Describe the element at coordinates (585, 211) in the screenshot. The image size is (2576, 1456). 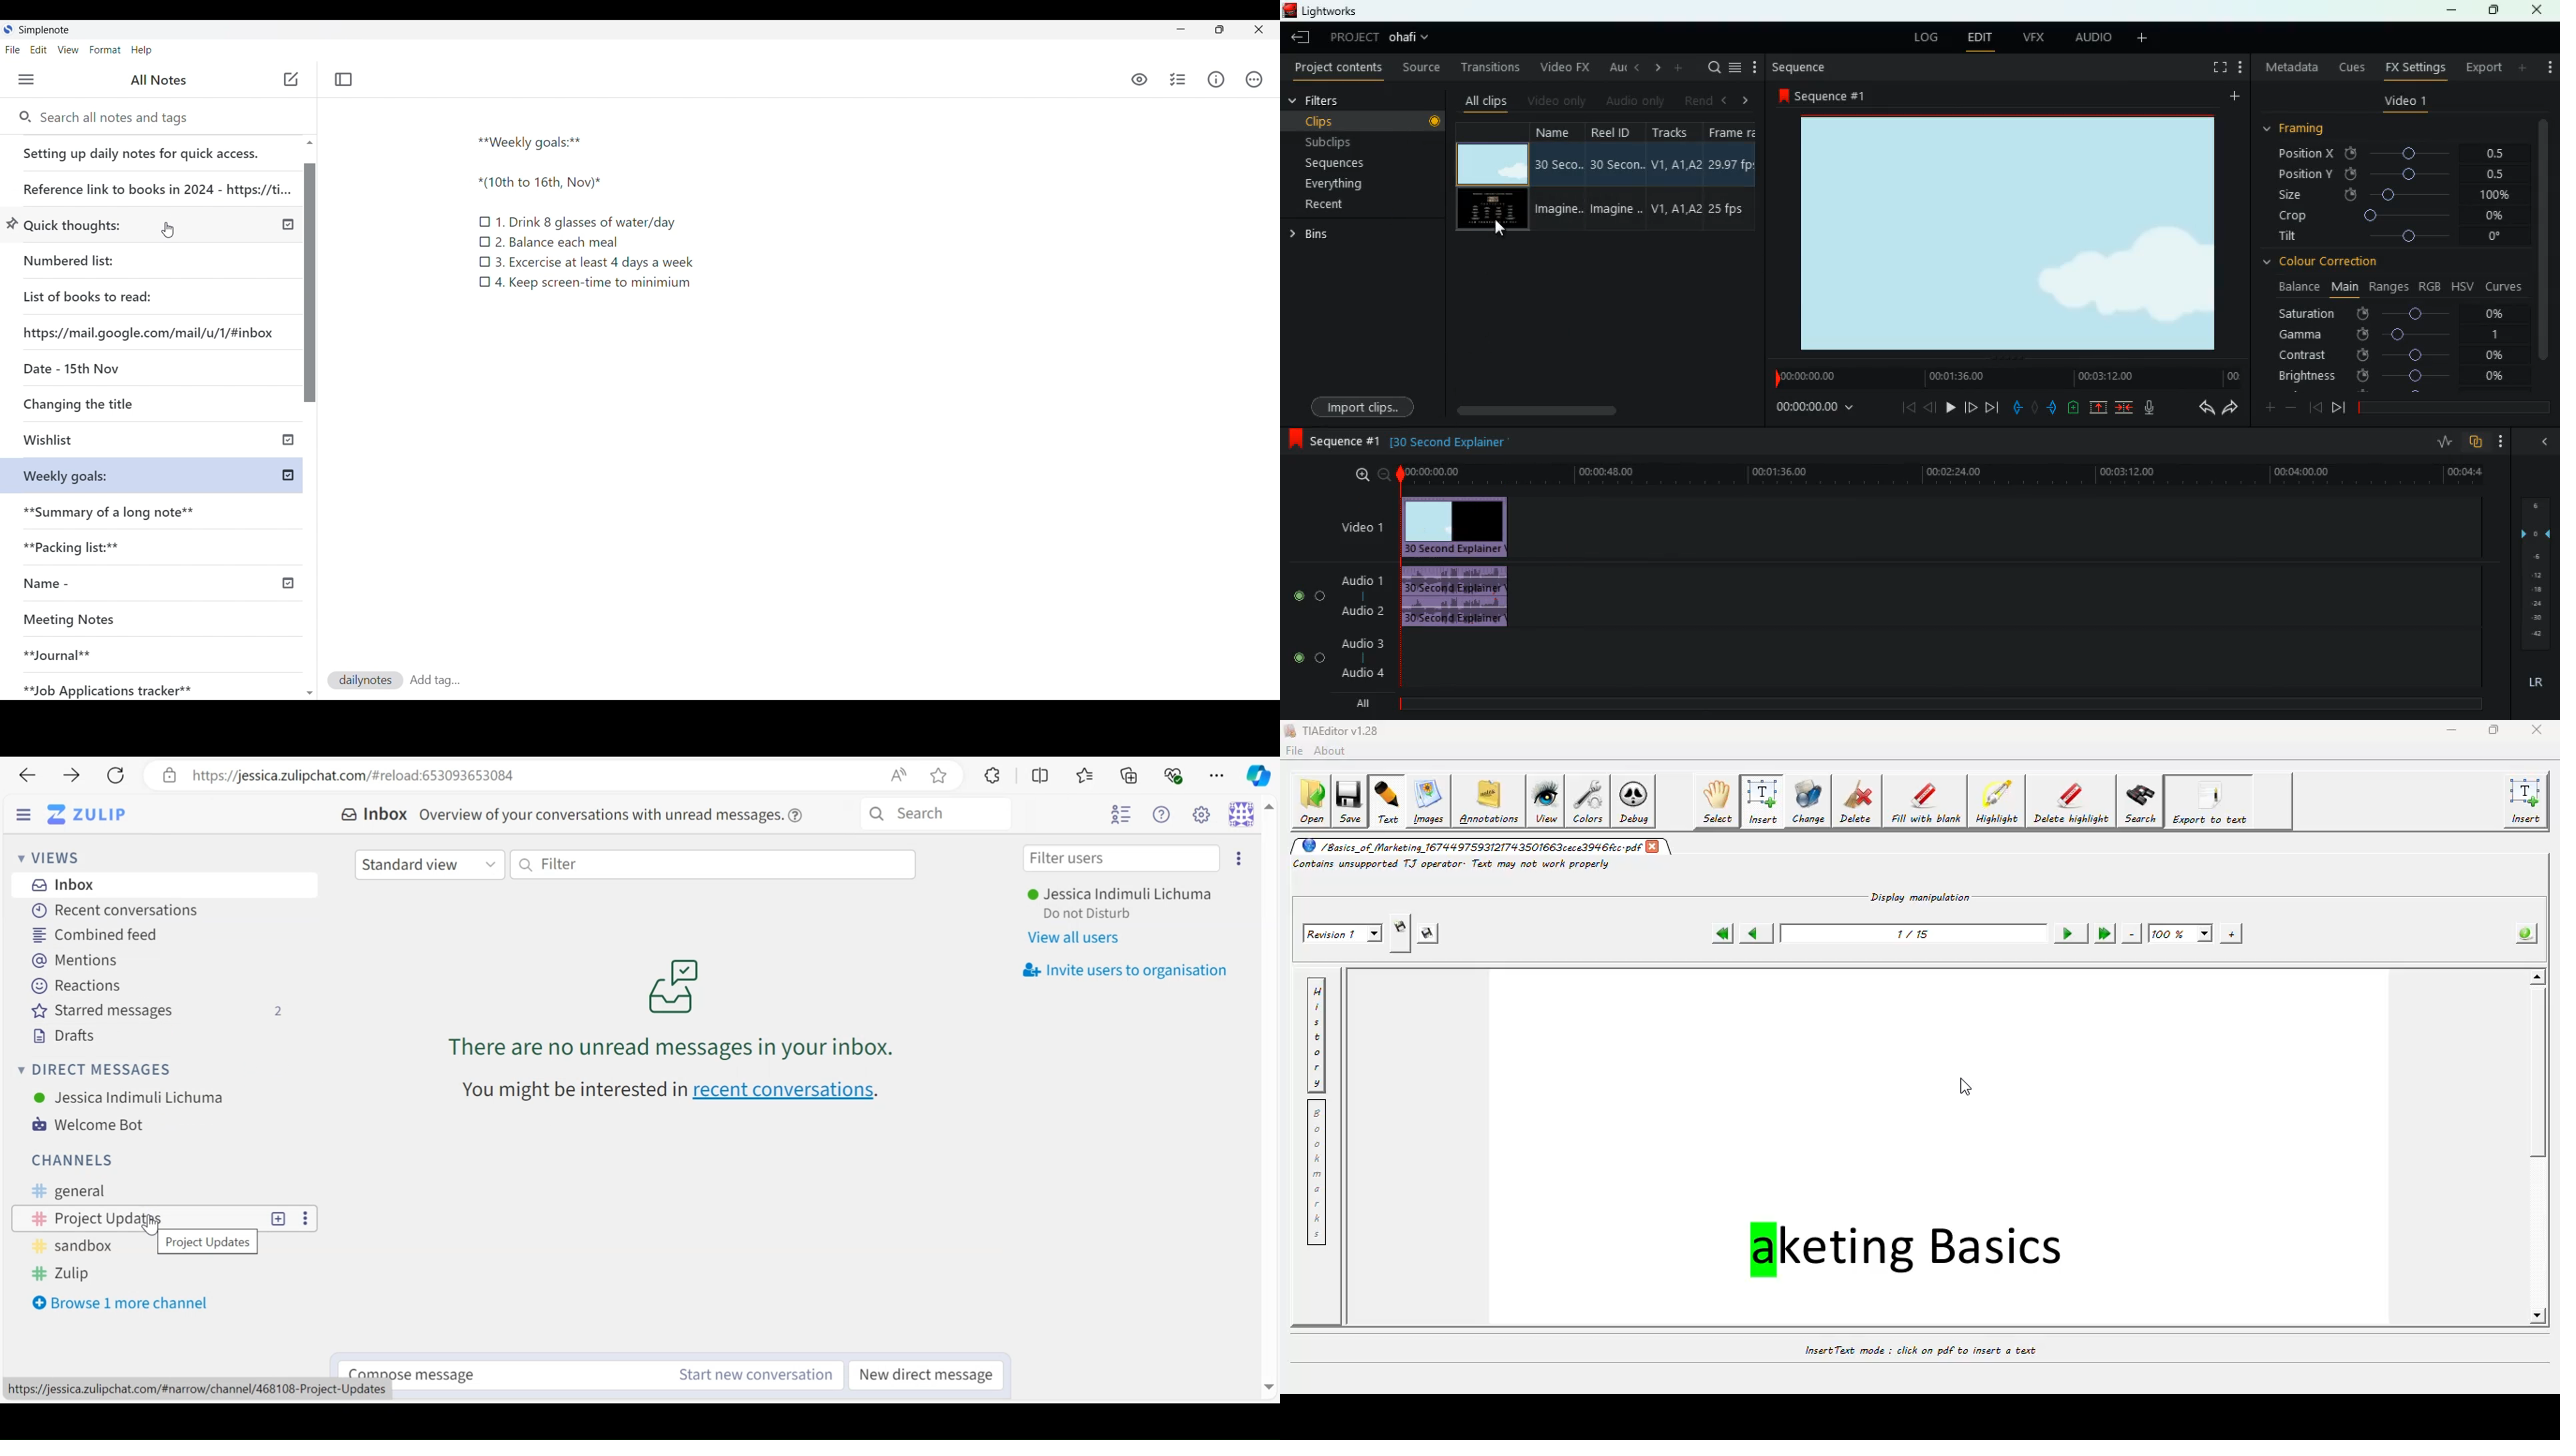
I see `Text in current note` at that location.